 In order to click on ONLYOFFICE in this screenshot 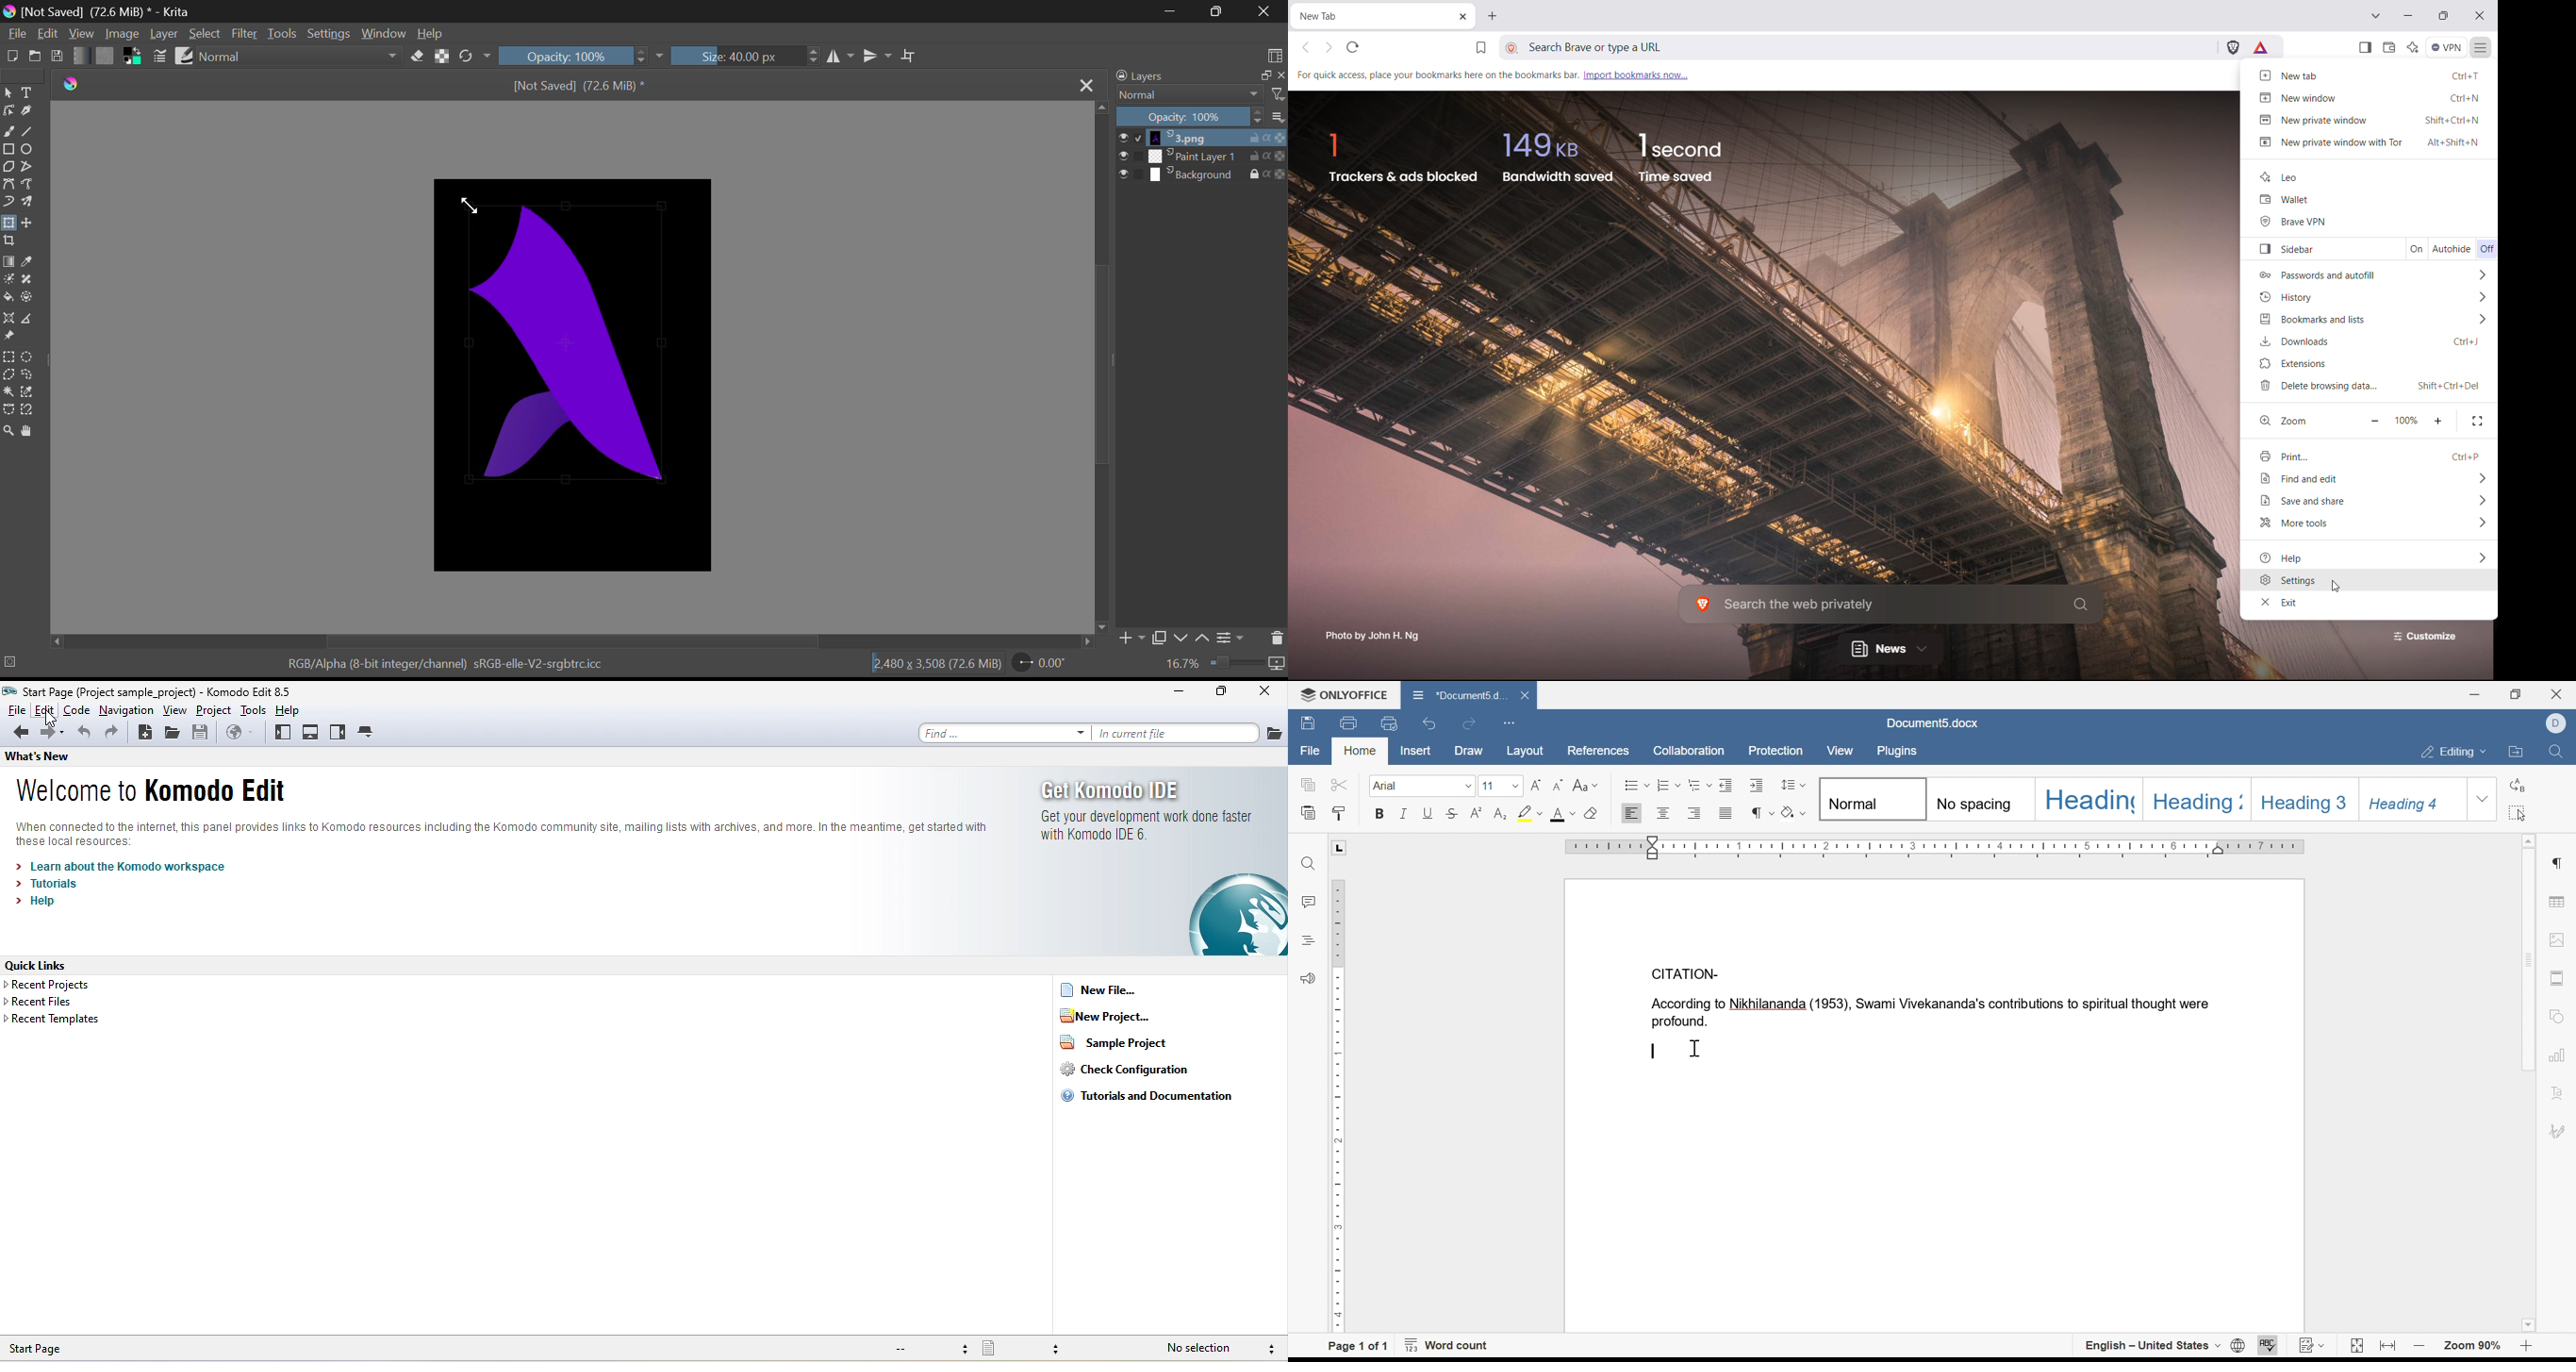, I will do `click(1339, 693)`.